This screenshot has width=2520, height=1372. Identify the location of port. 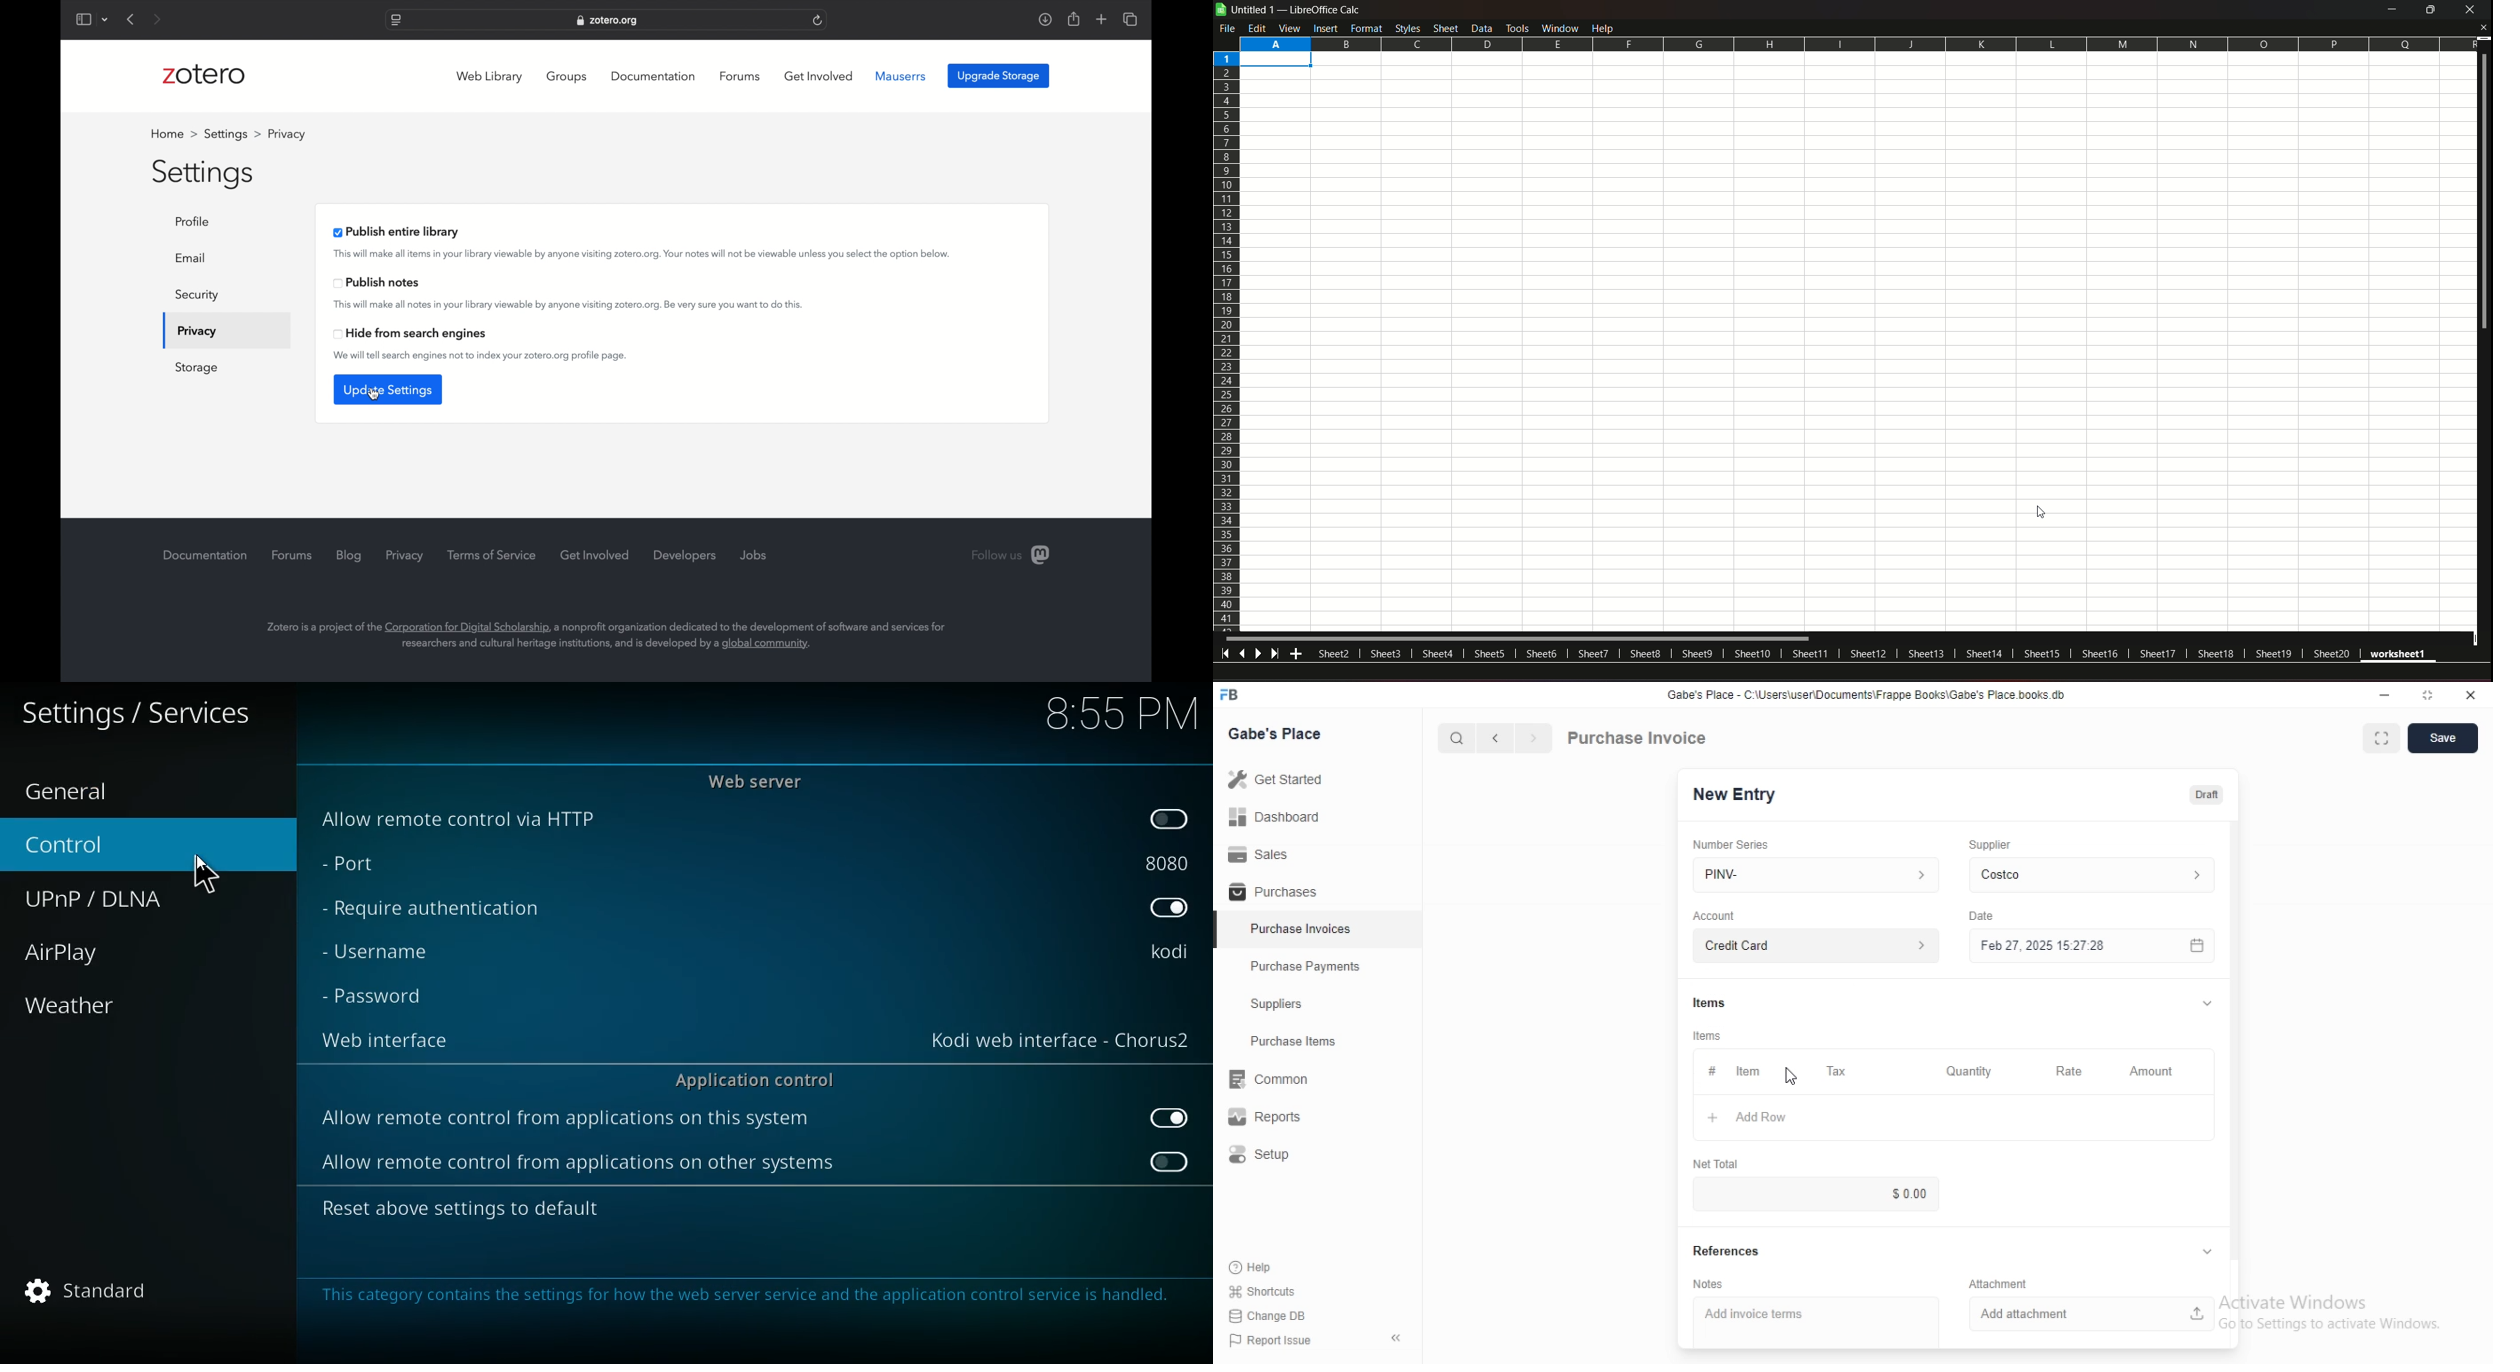
(377, 866).